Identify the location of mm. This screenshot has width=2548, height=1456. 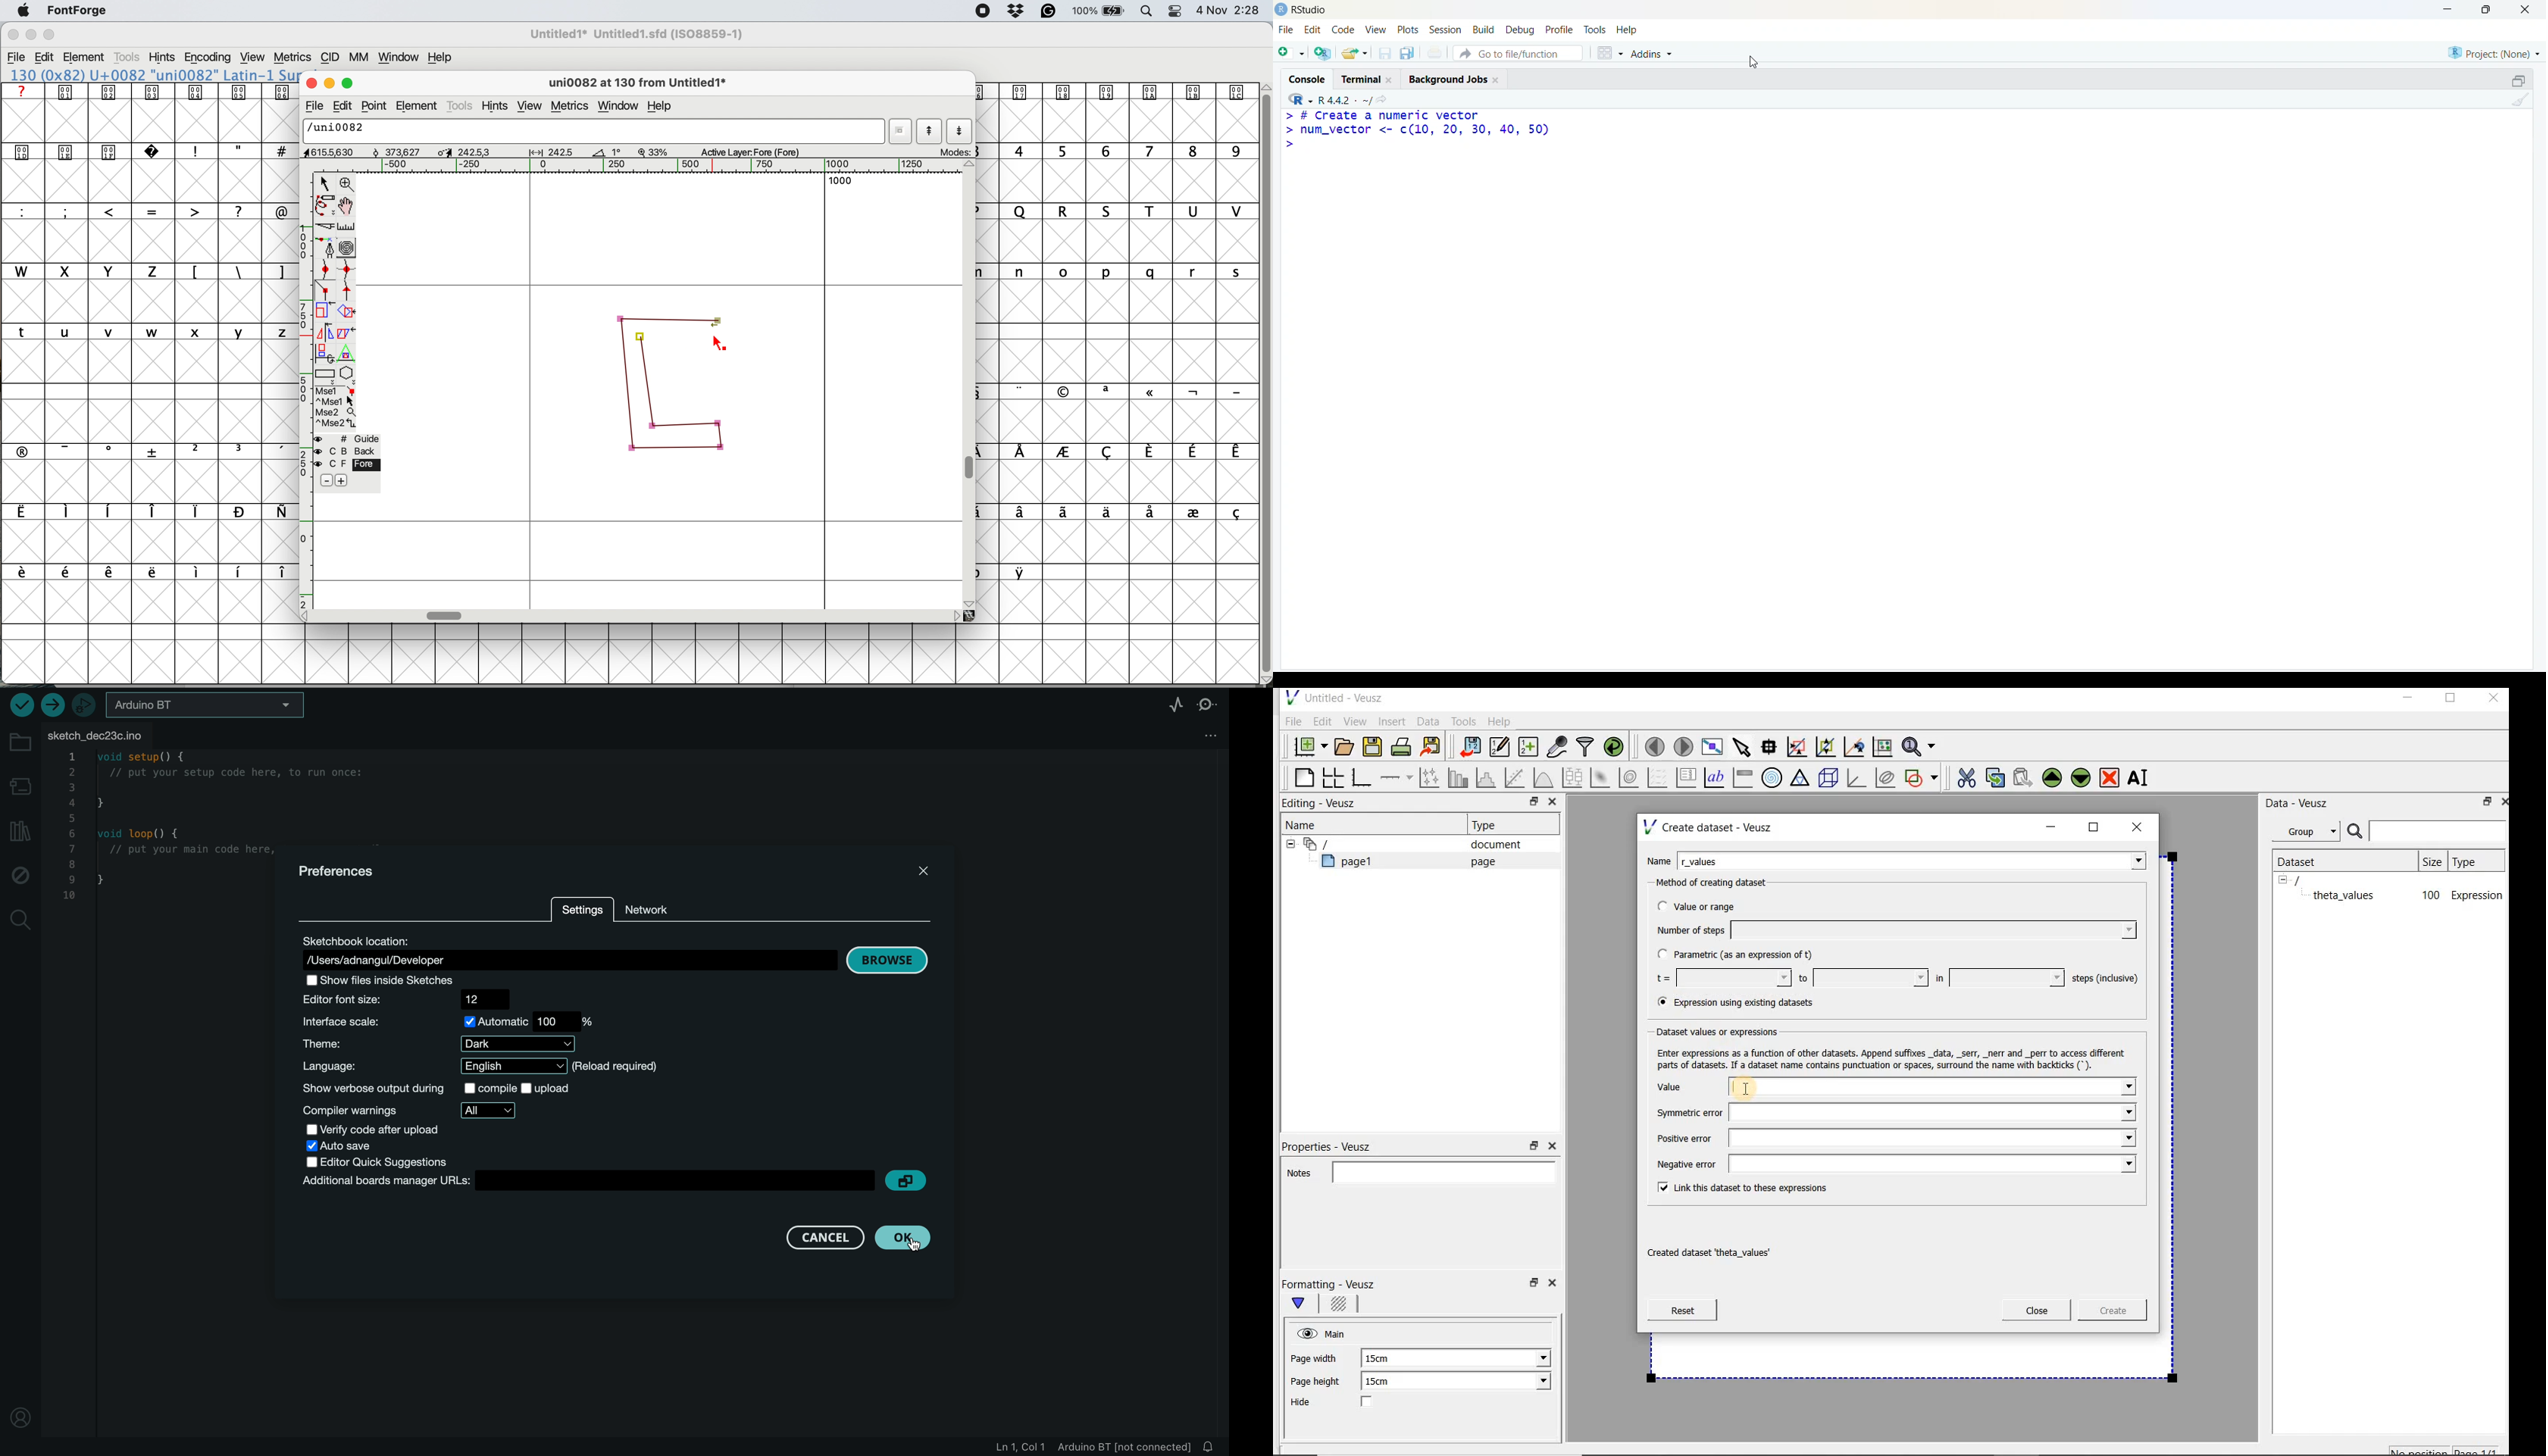
(362, 58).